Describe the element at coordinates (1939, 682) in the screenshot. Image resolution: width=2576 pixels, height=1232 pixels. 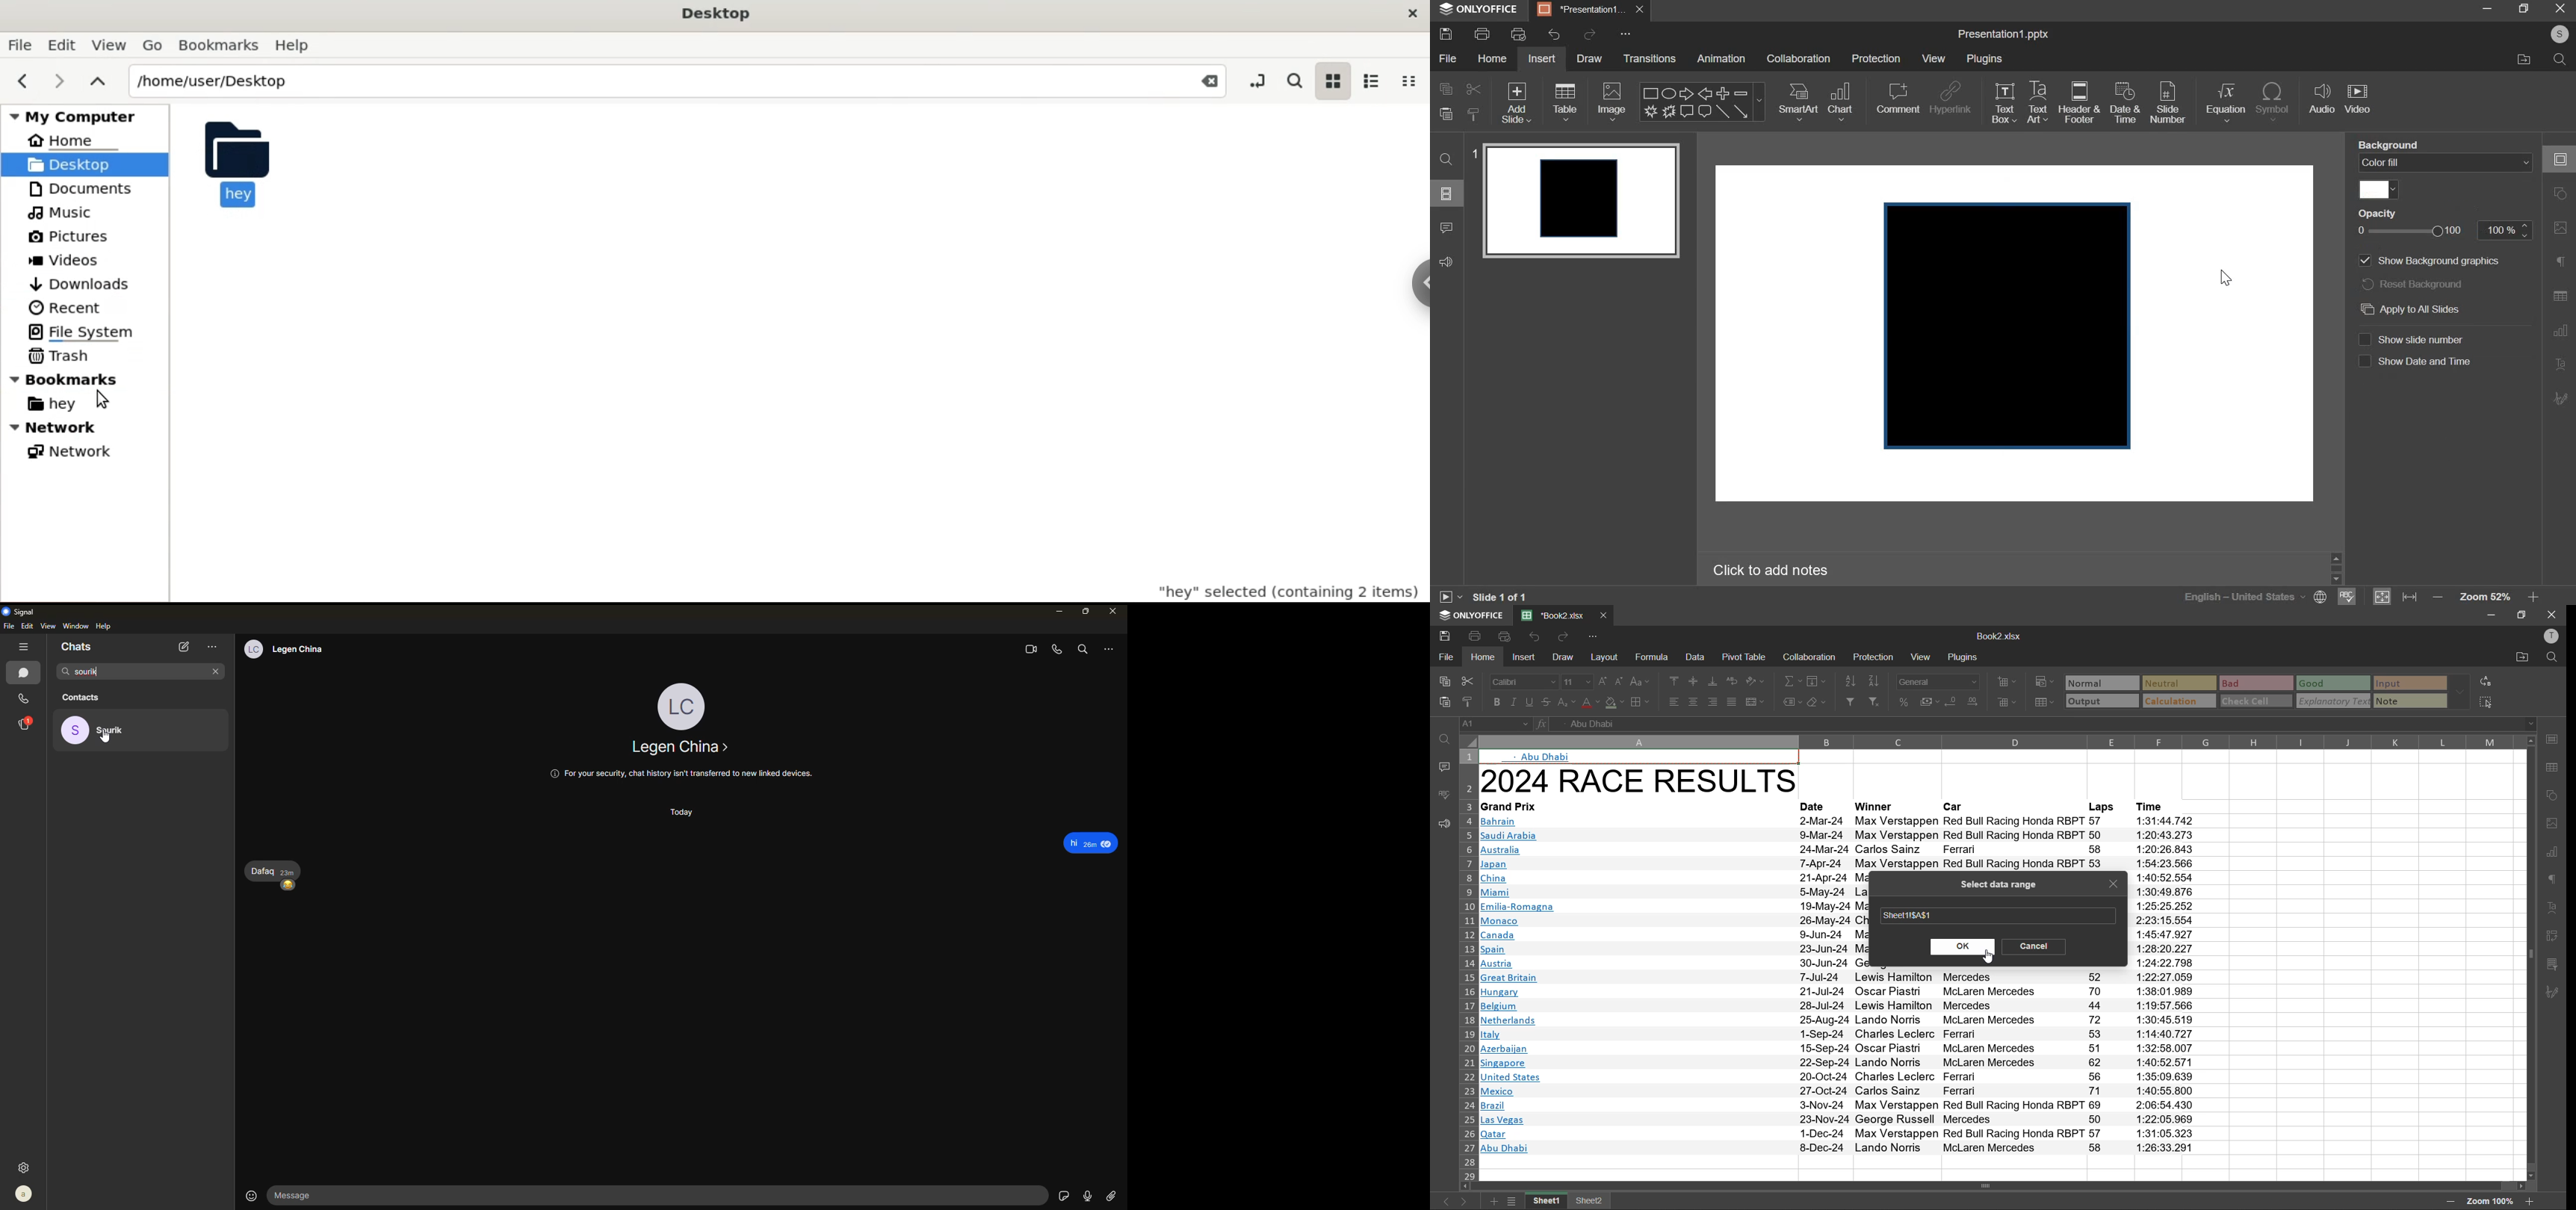
I see `number format` at that location.